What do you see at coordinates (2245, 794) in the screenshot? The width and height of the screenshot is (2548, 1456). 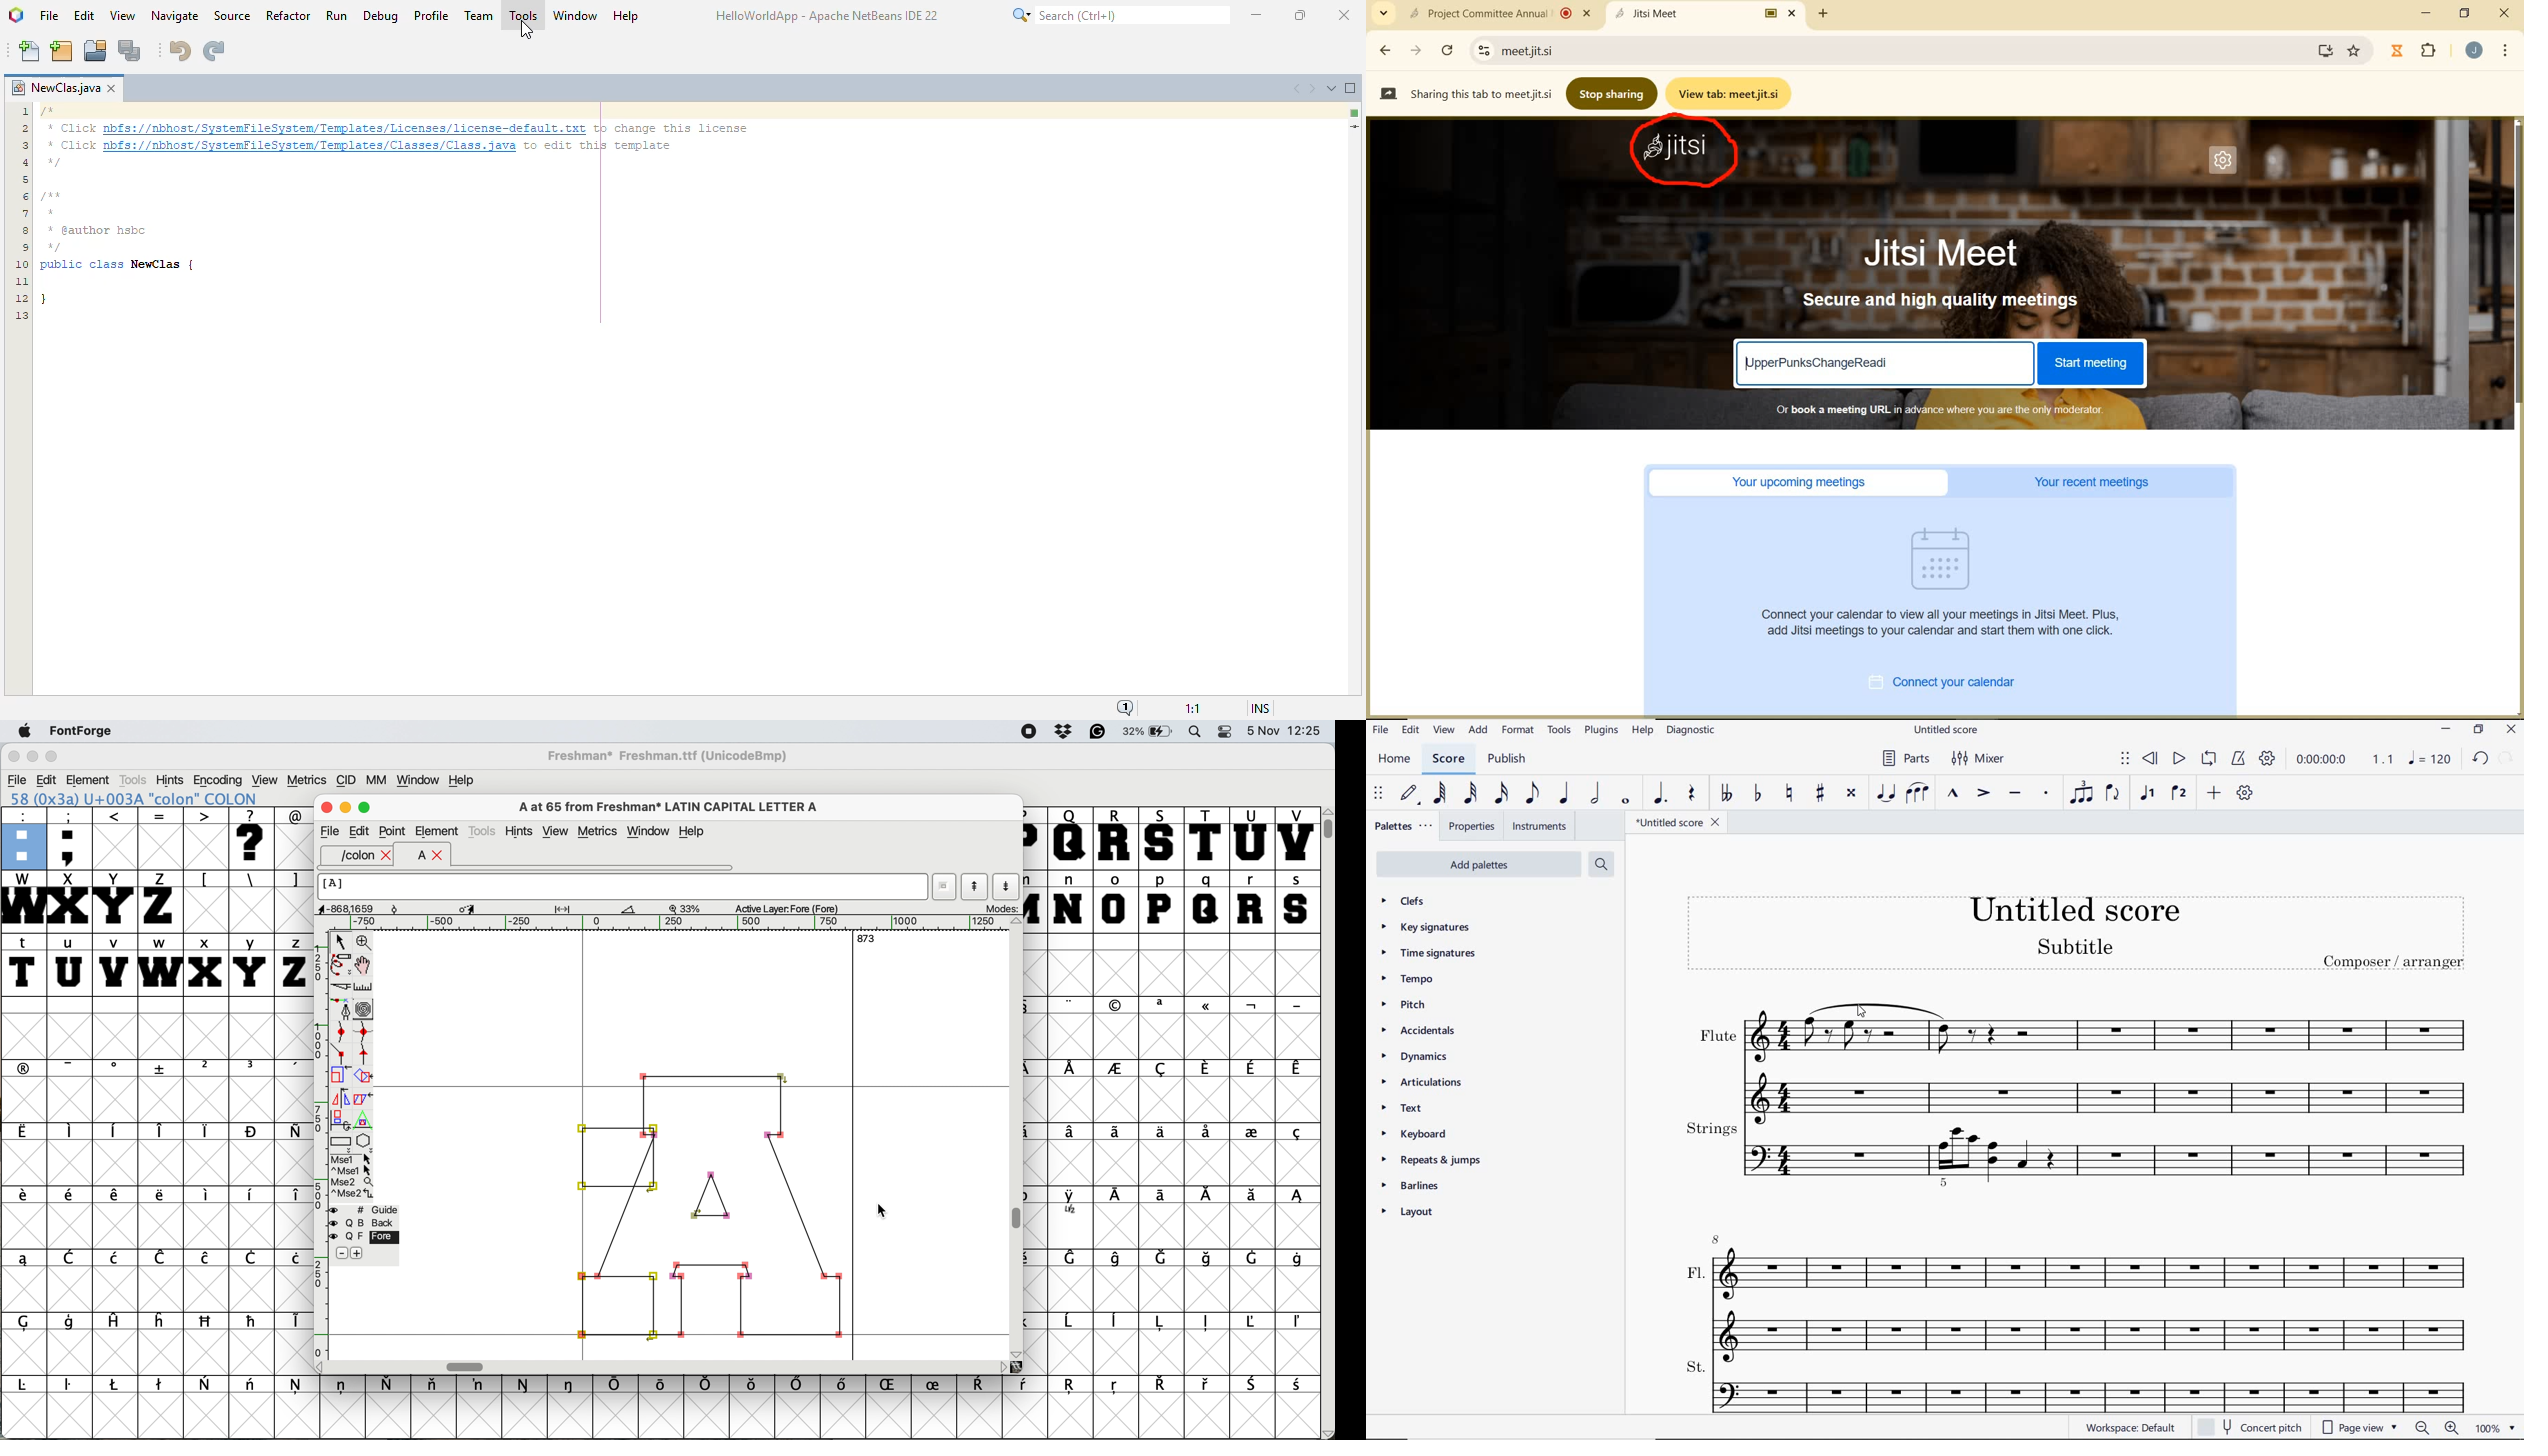 I see `CUSTOMIZE TOOLBAR` at bounding box center [2245, 794].